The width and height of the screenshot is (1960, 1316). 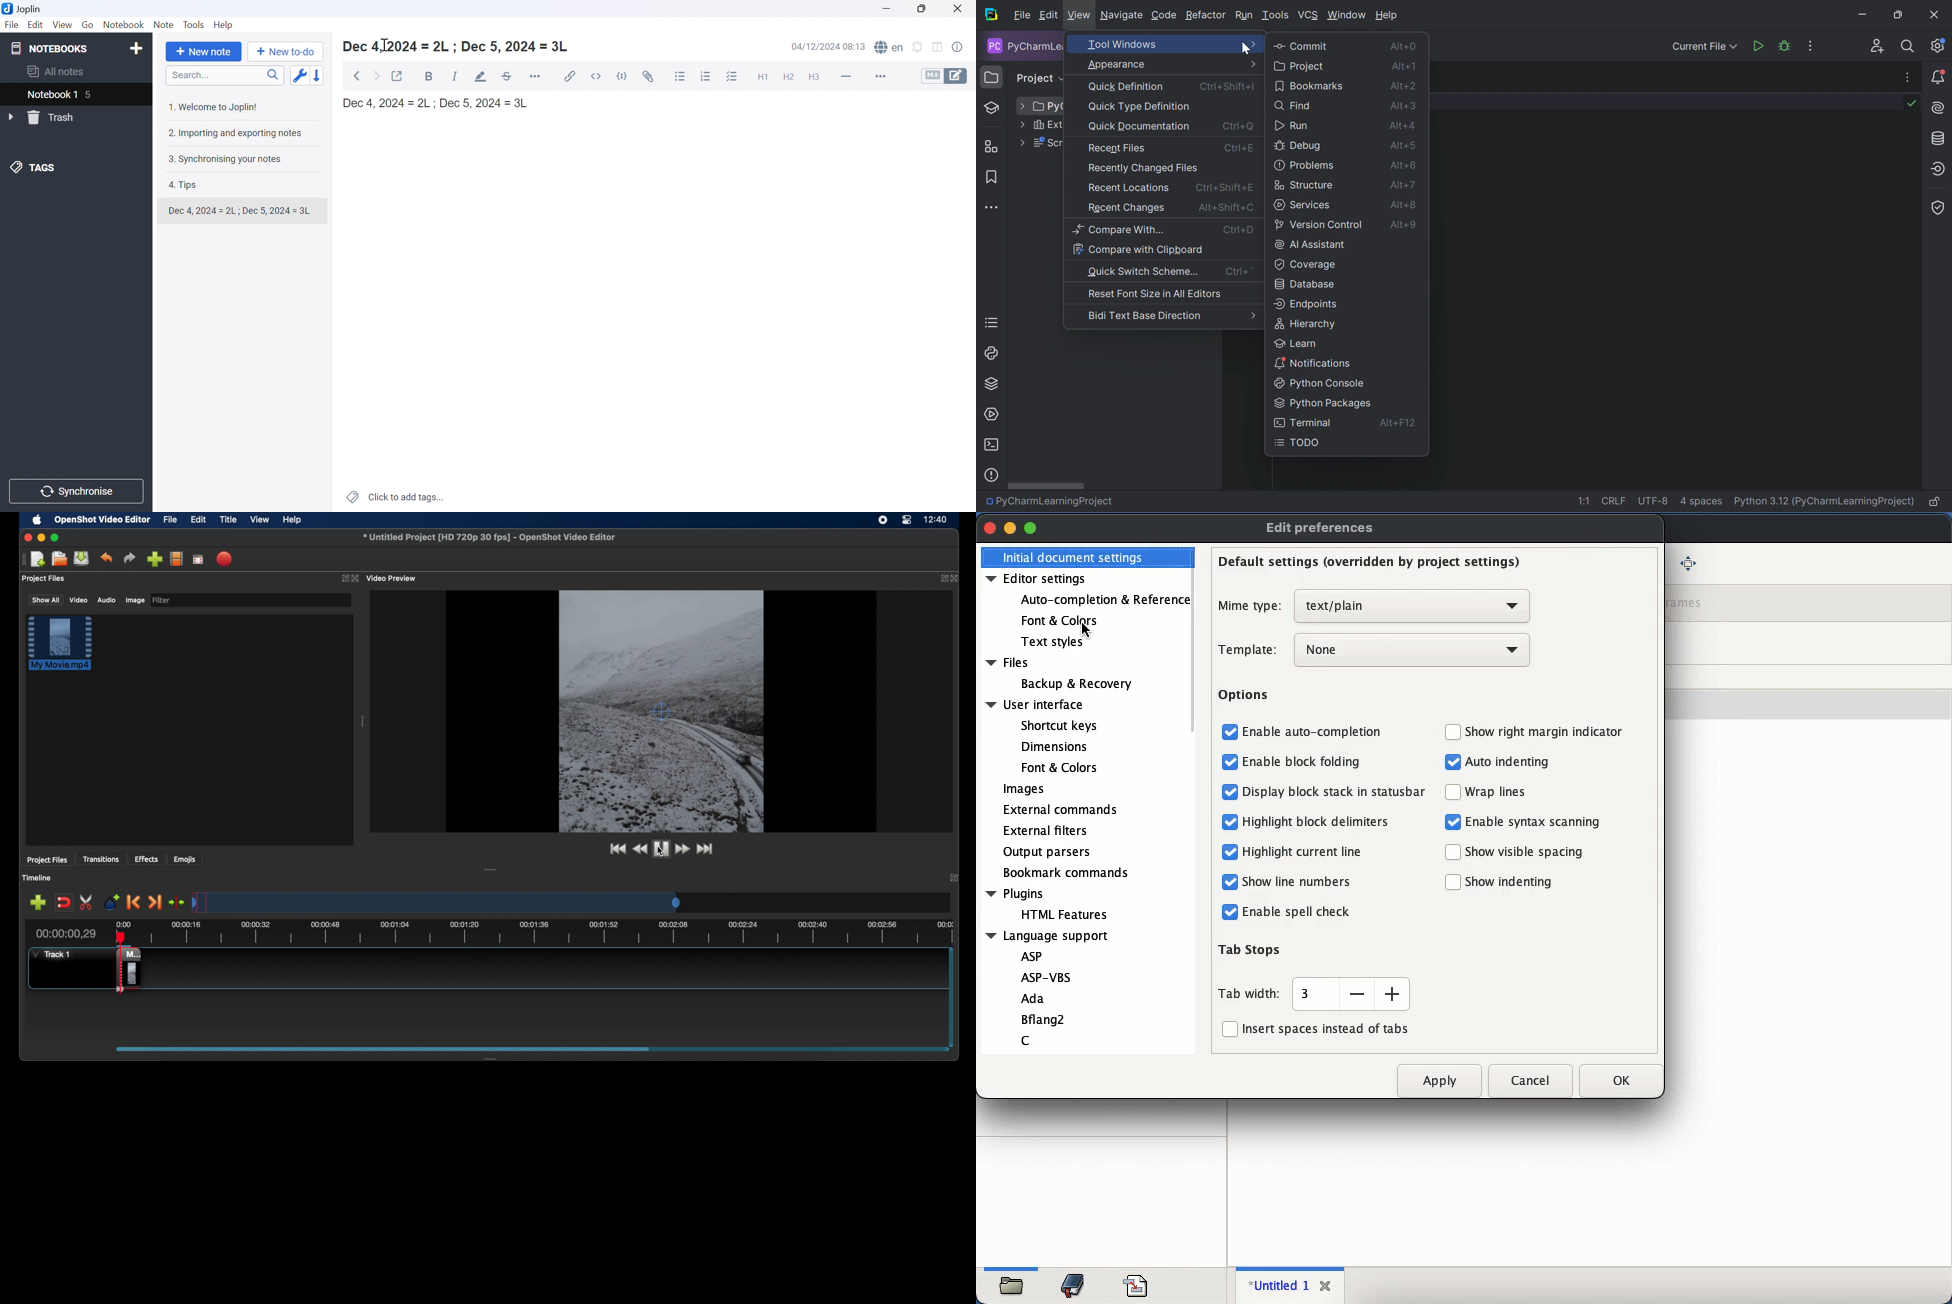 I want to click on Edit, so click(x=36, y=25).